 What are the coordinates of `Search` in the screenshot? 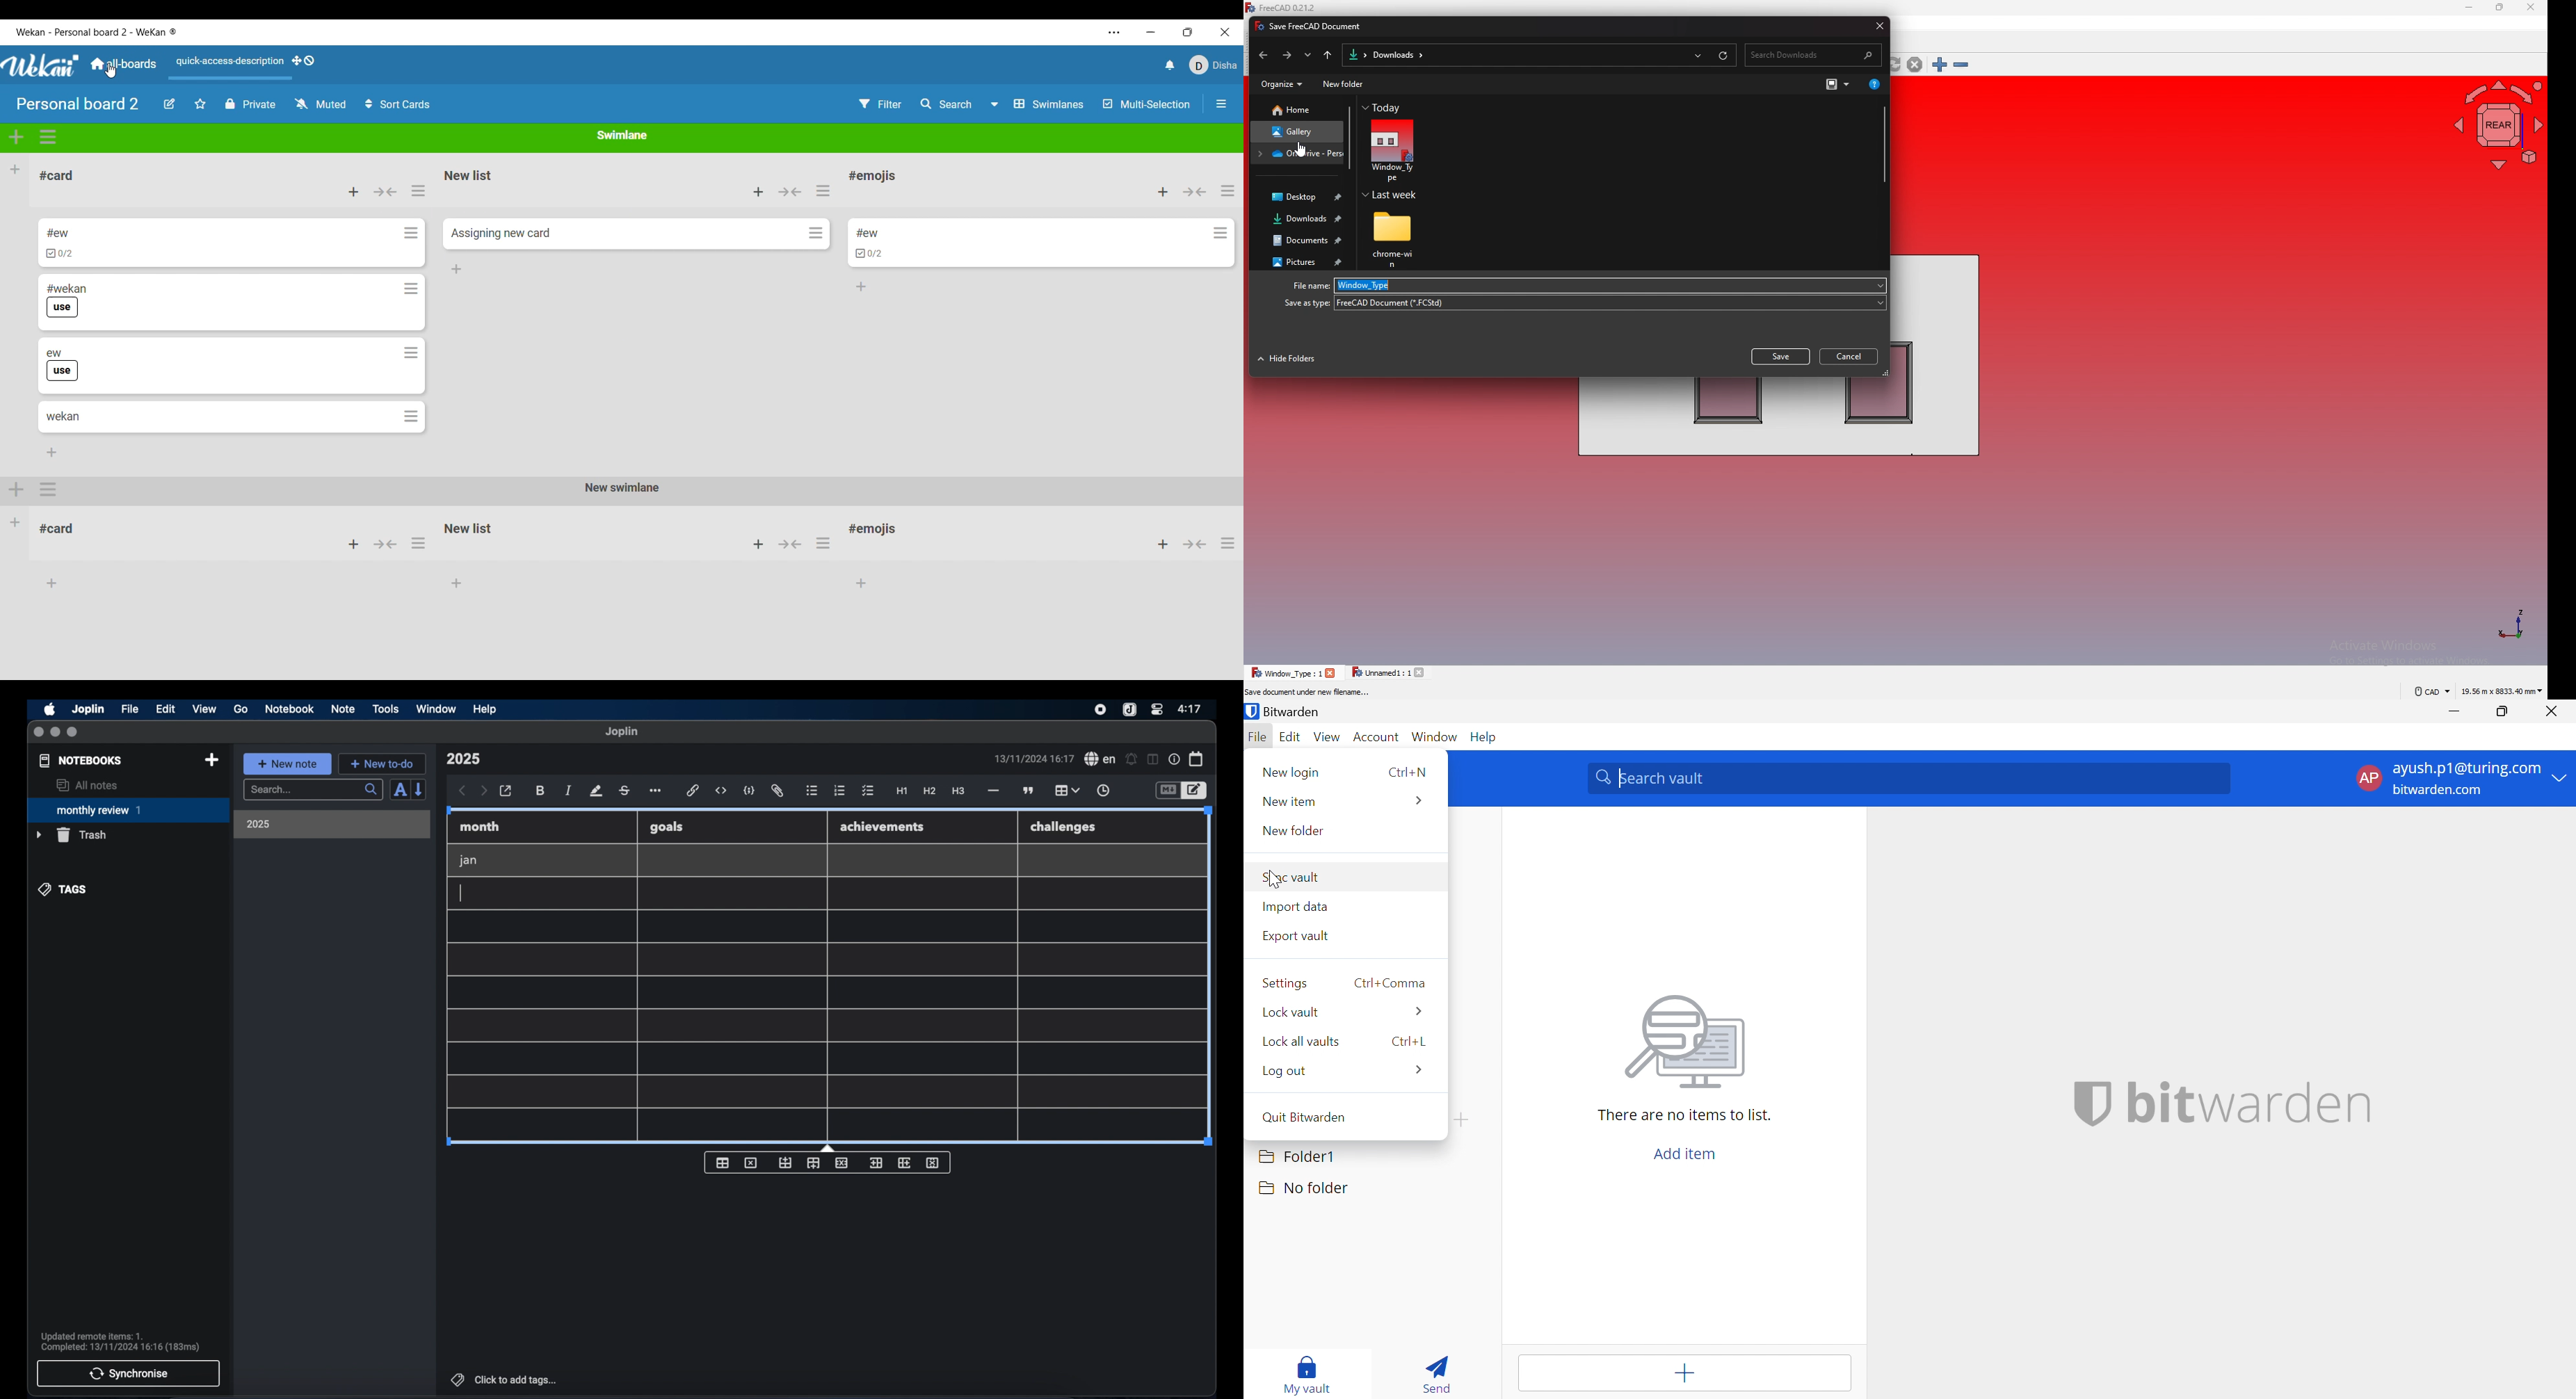 It's located at (946, 104).